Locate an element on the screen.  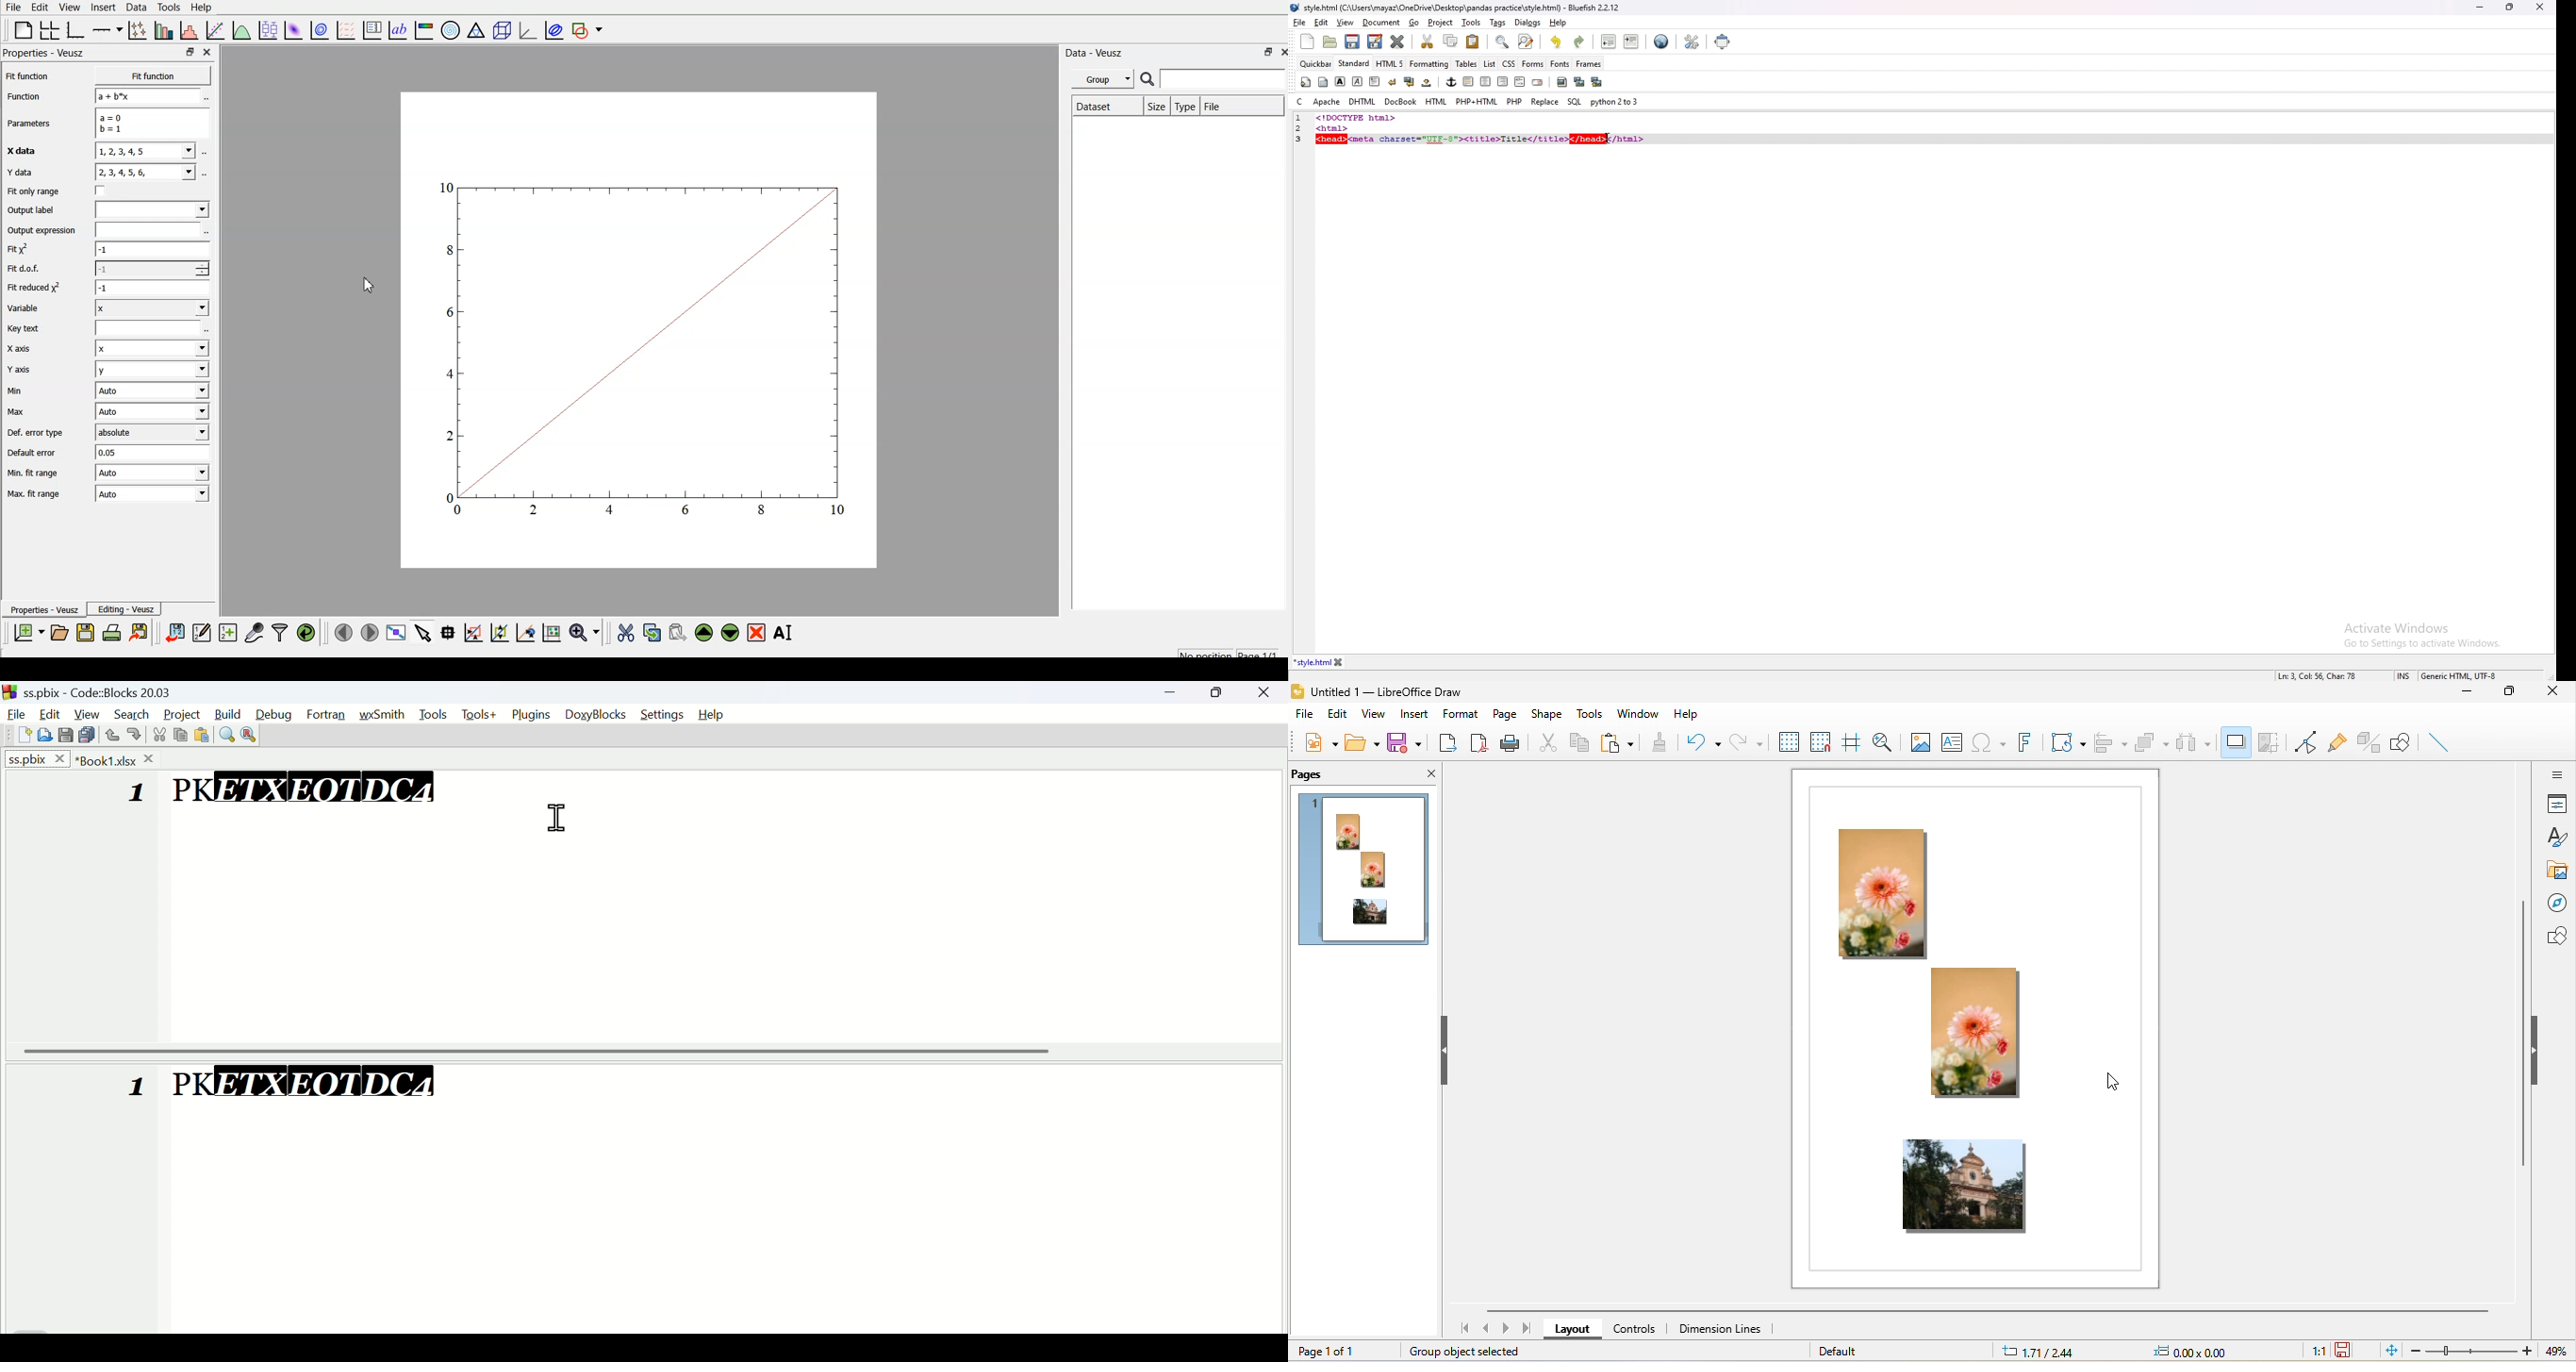
Variable is located at coordinates (34, 308).